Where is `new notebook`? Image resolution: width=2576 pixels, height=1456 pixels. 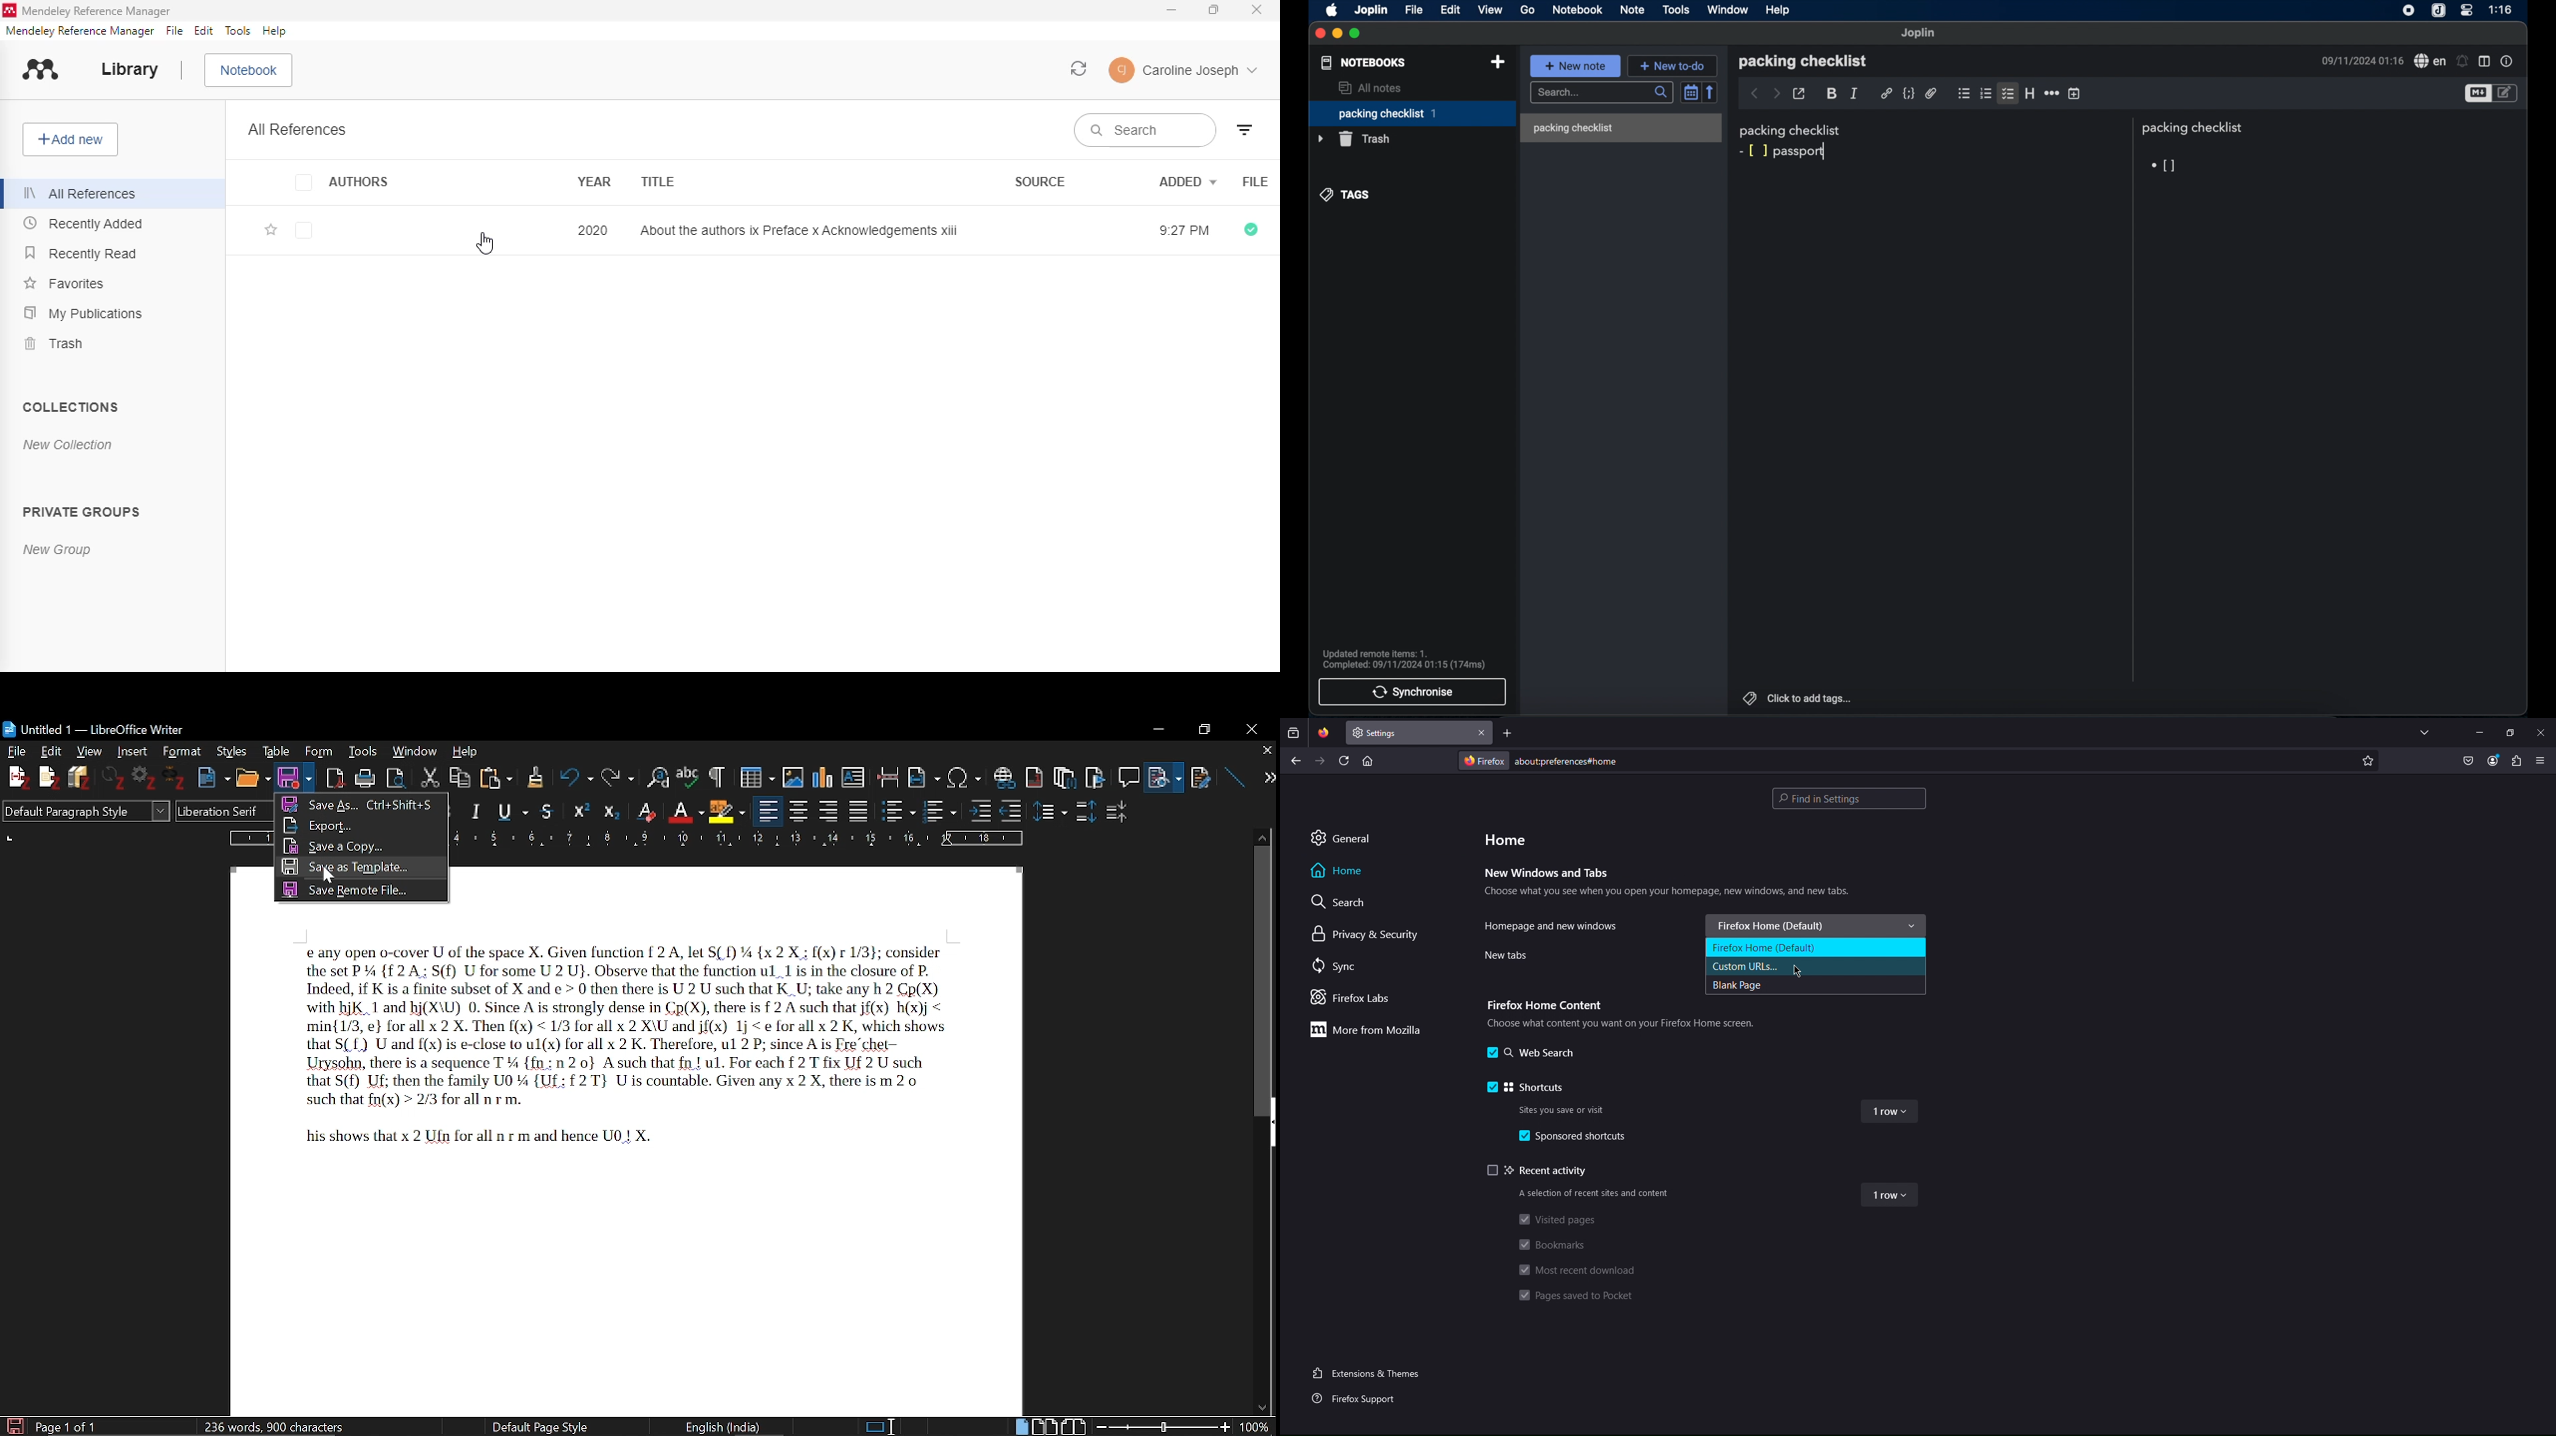 new notebook is located at coordinates (1497, 62).